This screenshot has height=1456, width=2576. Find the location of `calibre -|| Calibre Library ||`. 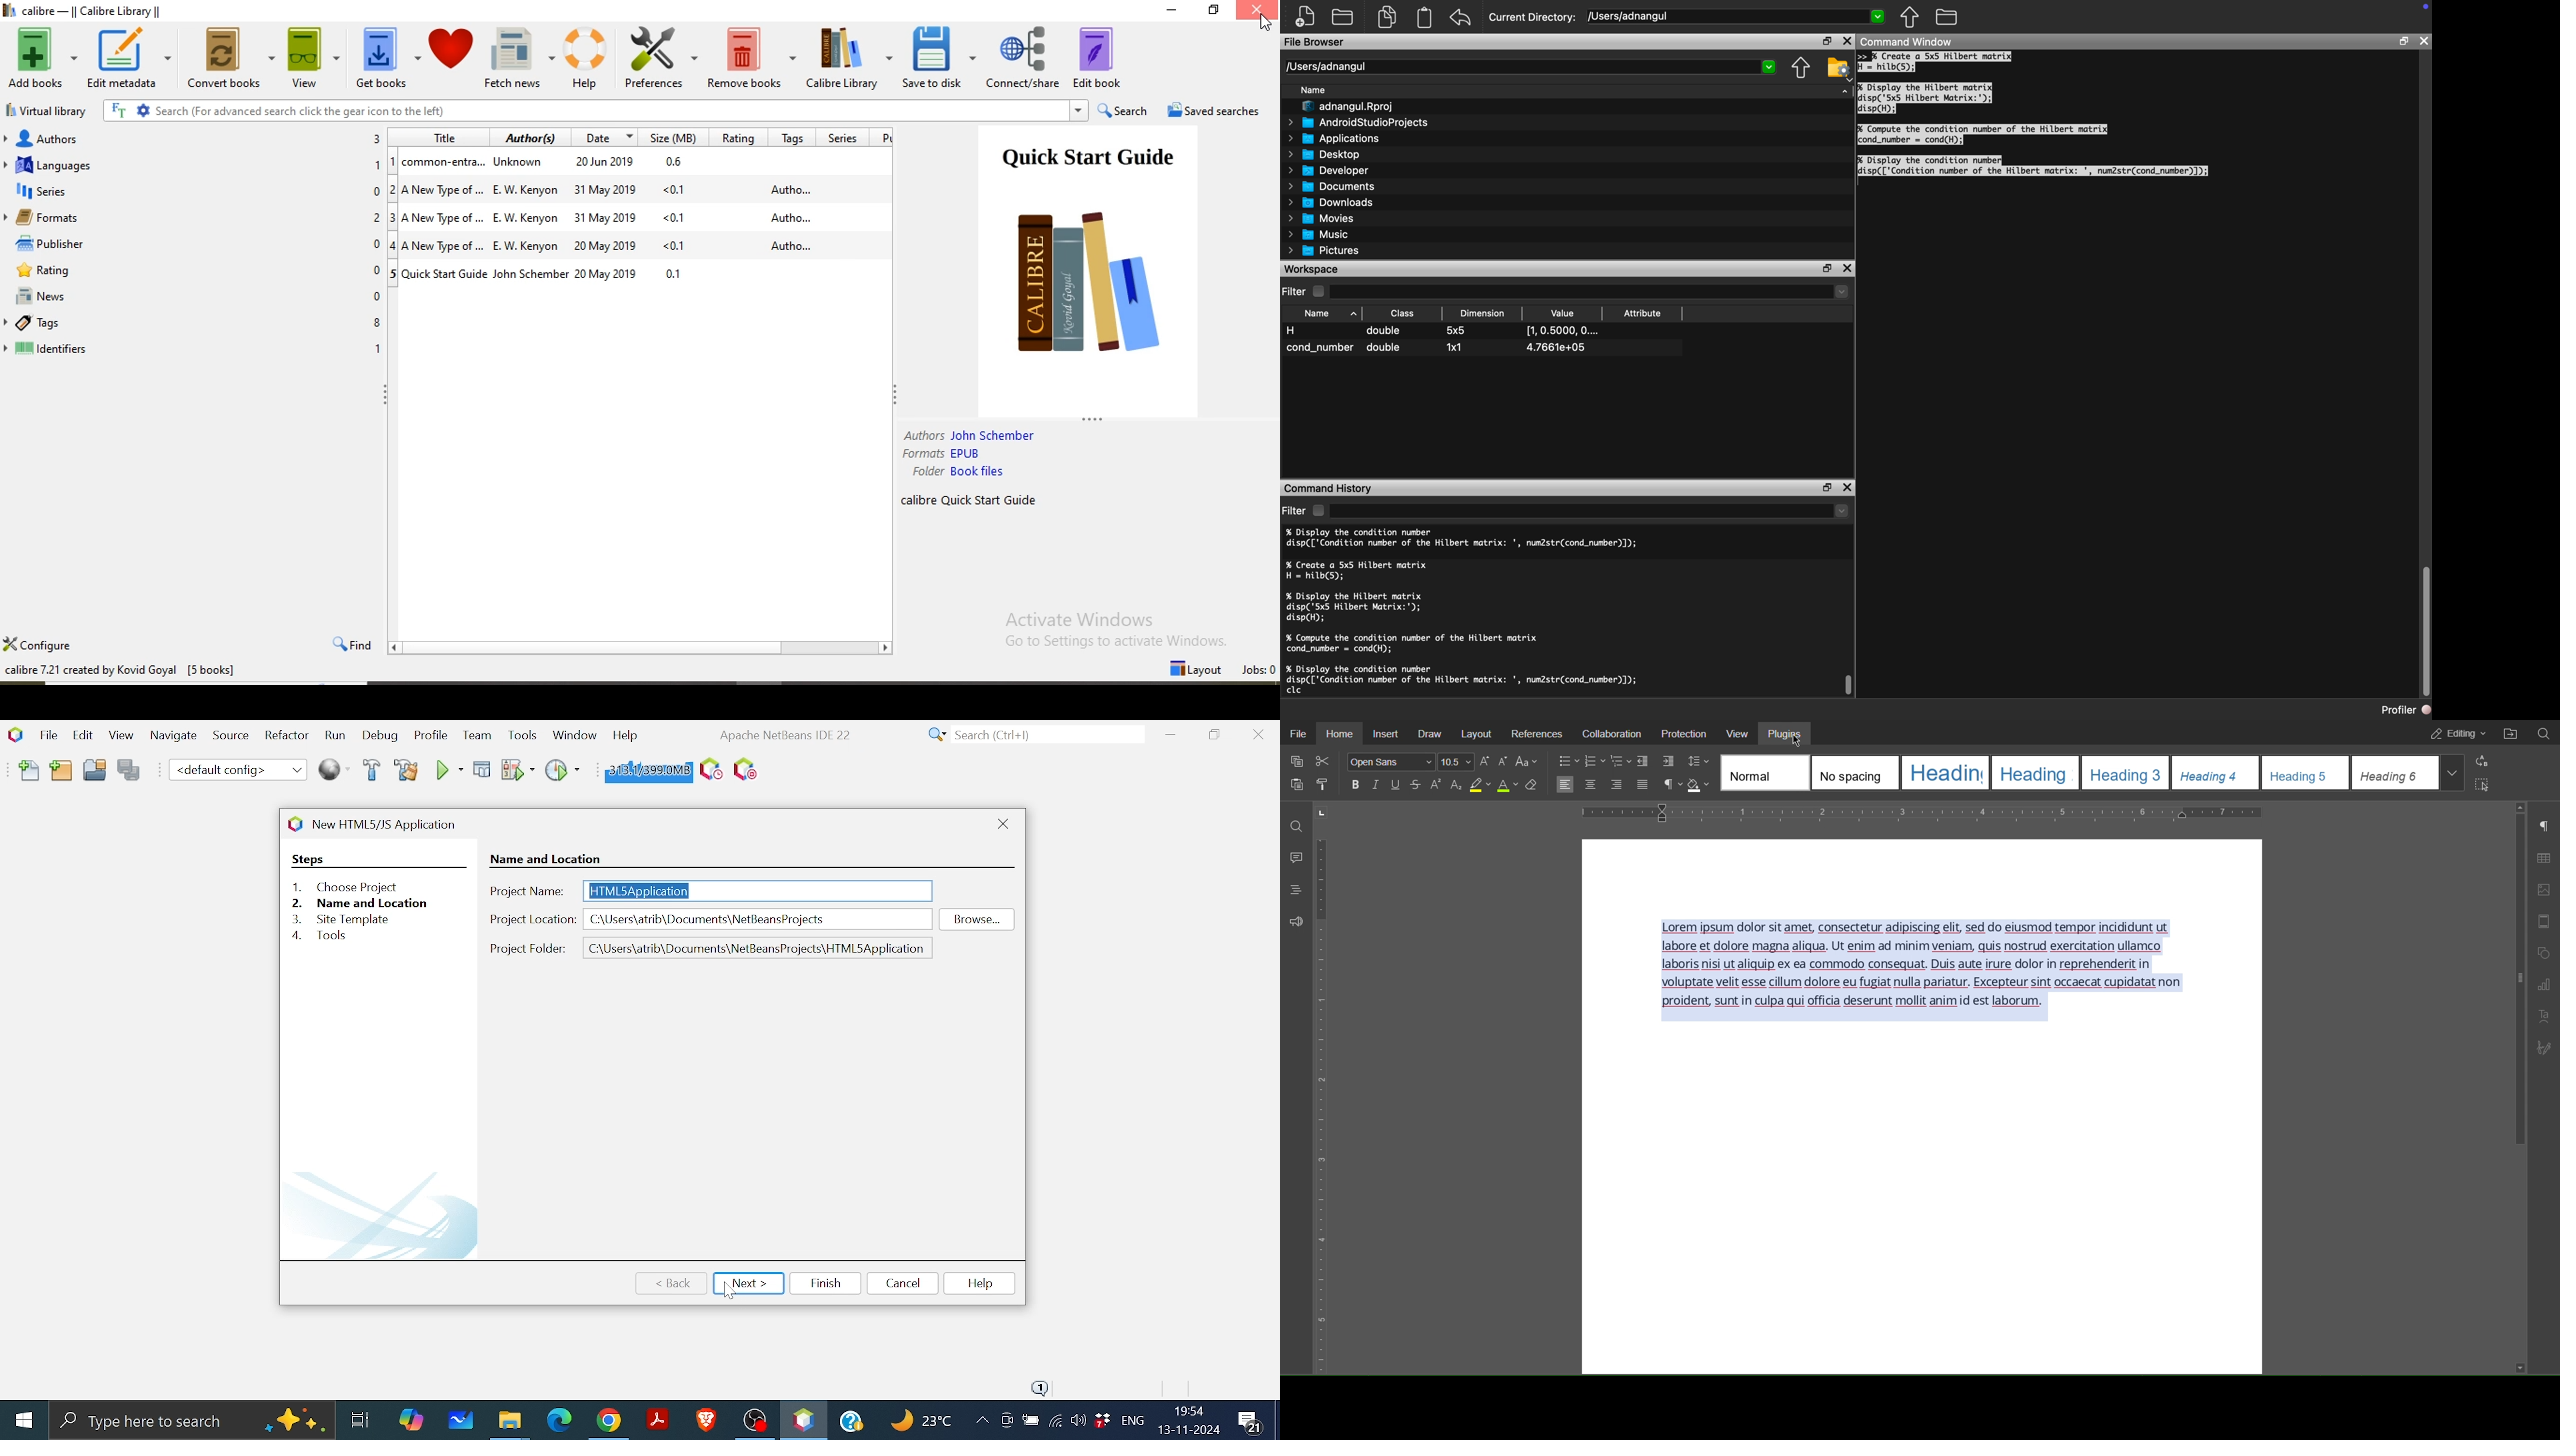

calibre -|| Calibre Library || is located at coordinates (99, 10).